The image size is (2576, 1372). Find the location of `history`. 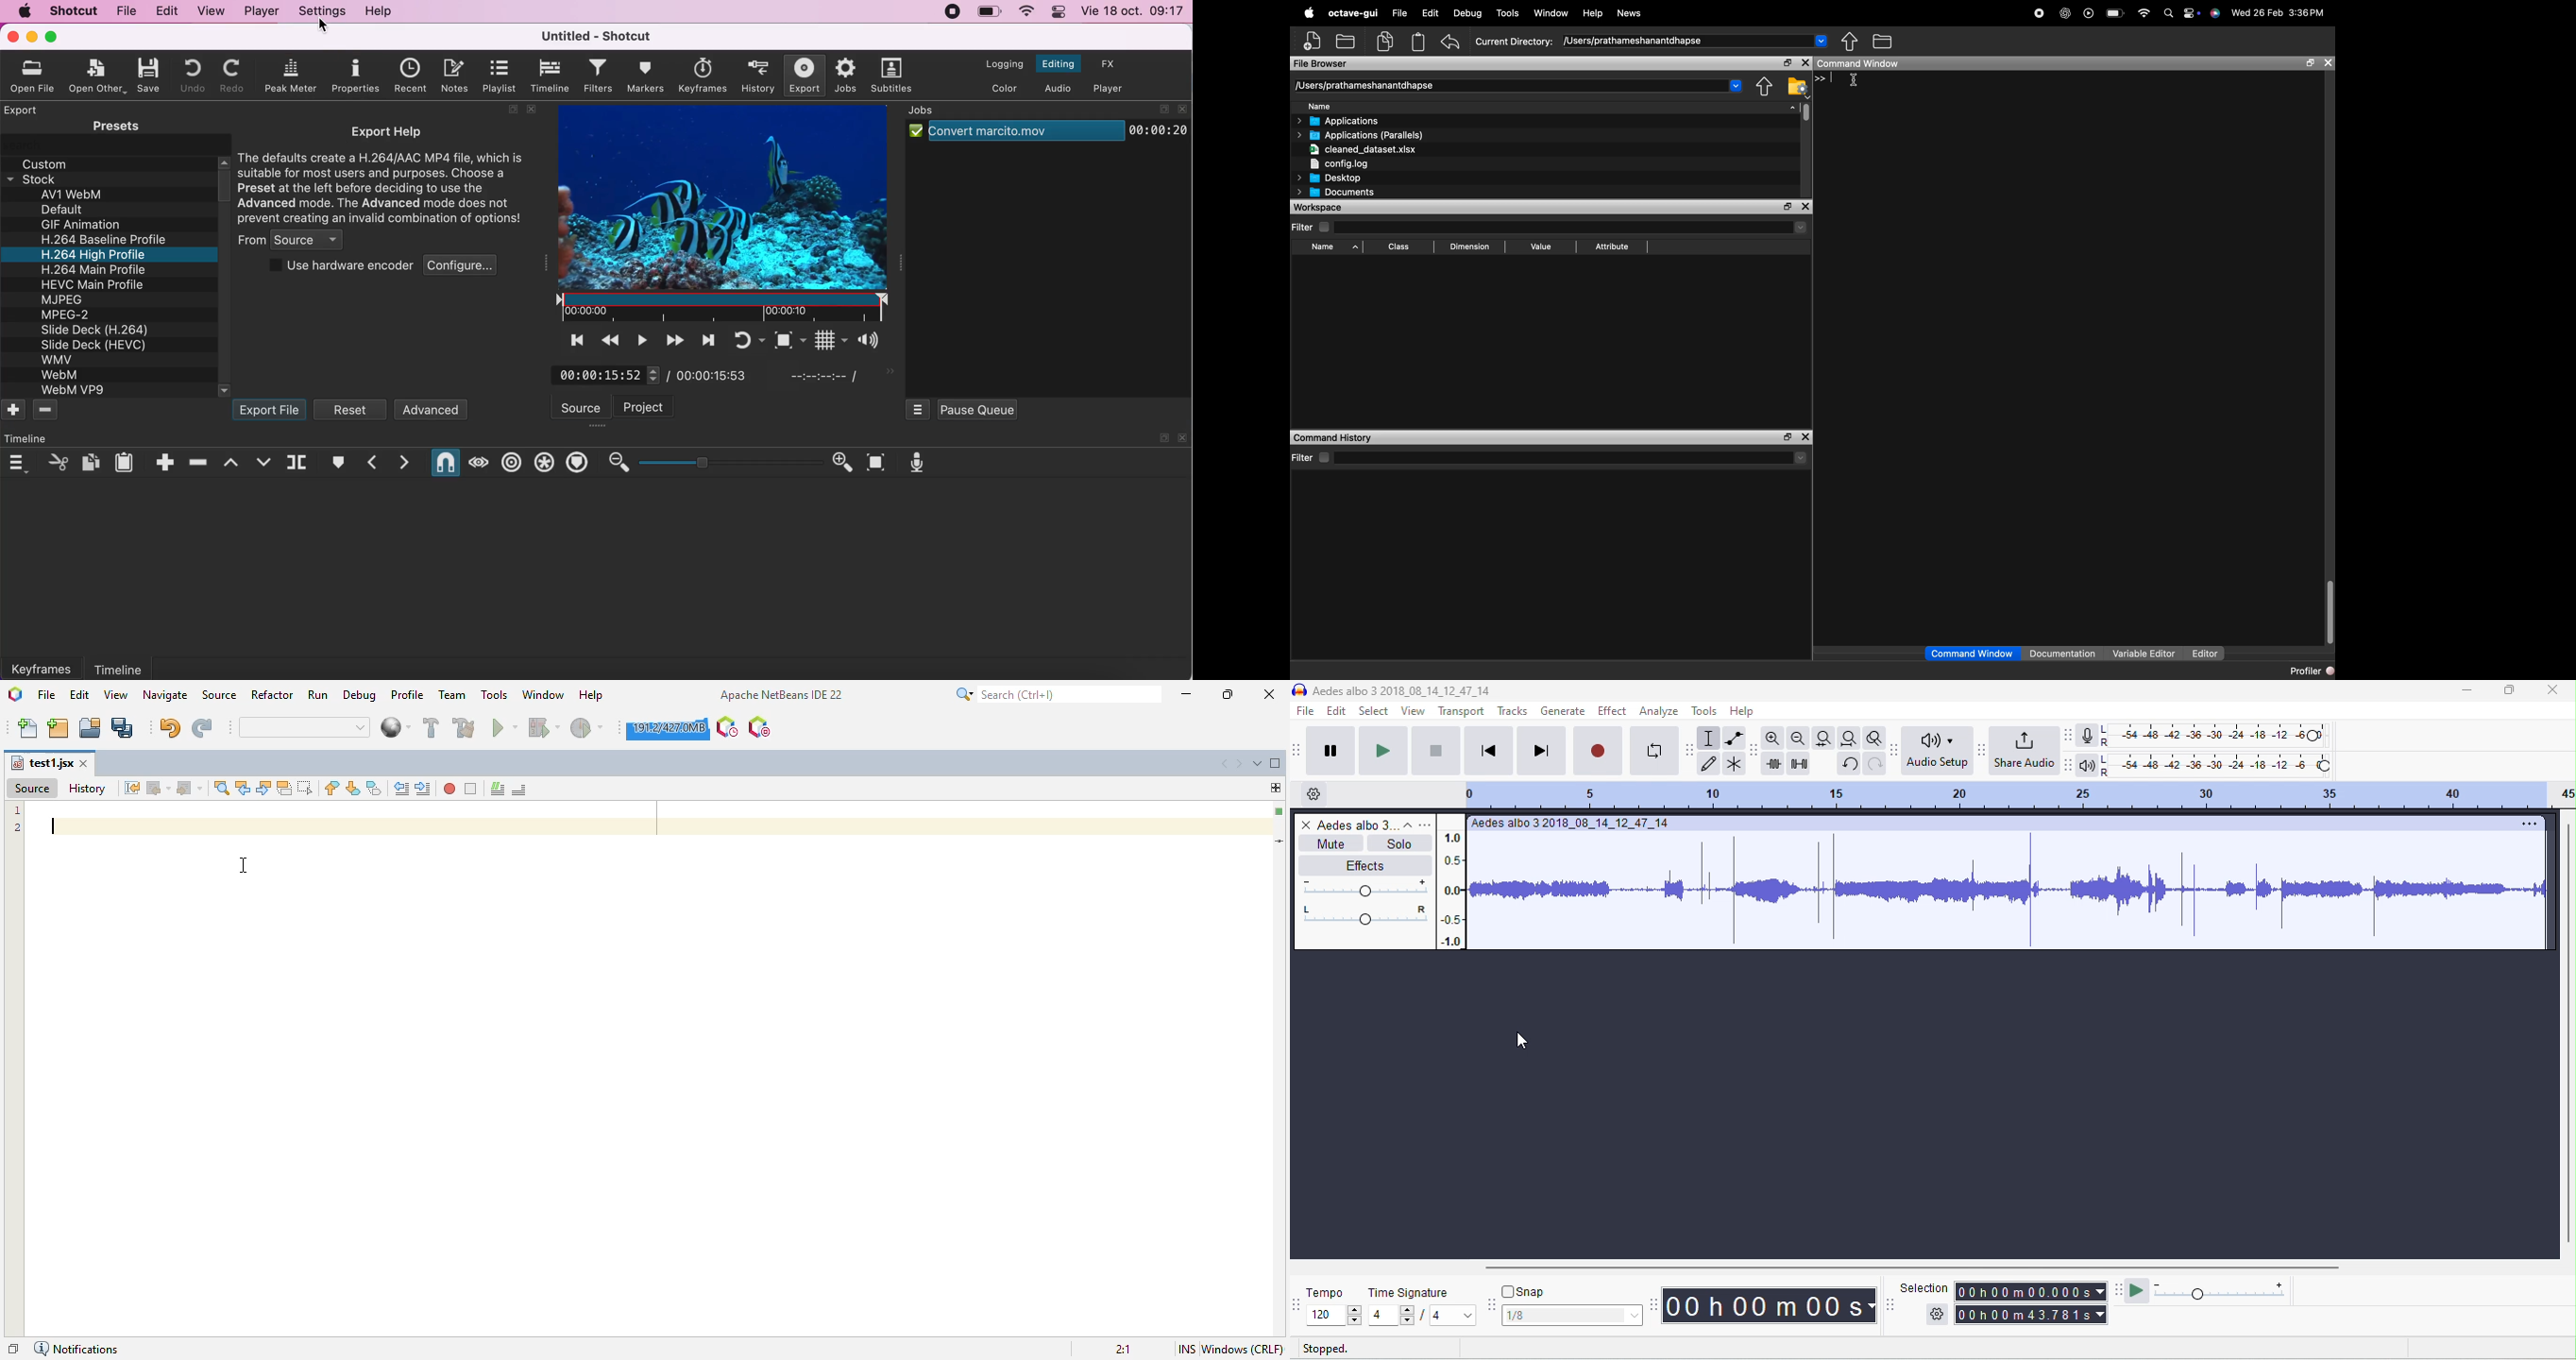

history is located at coordinates (755, 77).